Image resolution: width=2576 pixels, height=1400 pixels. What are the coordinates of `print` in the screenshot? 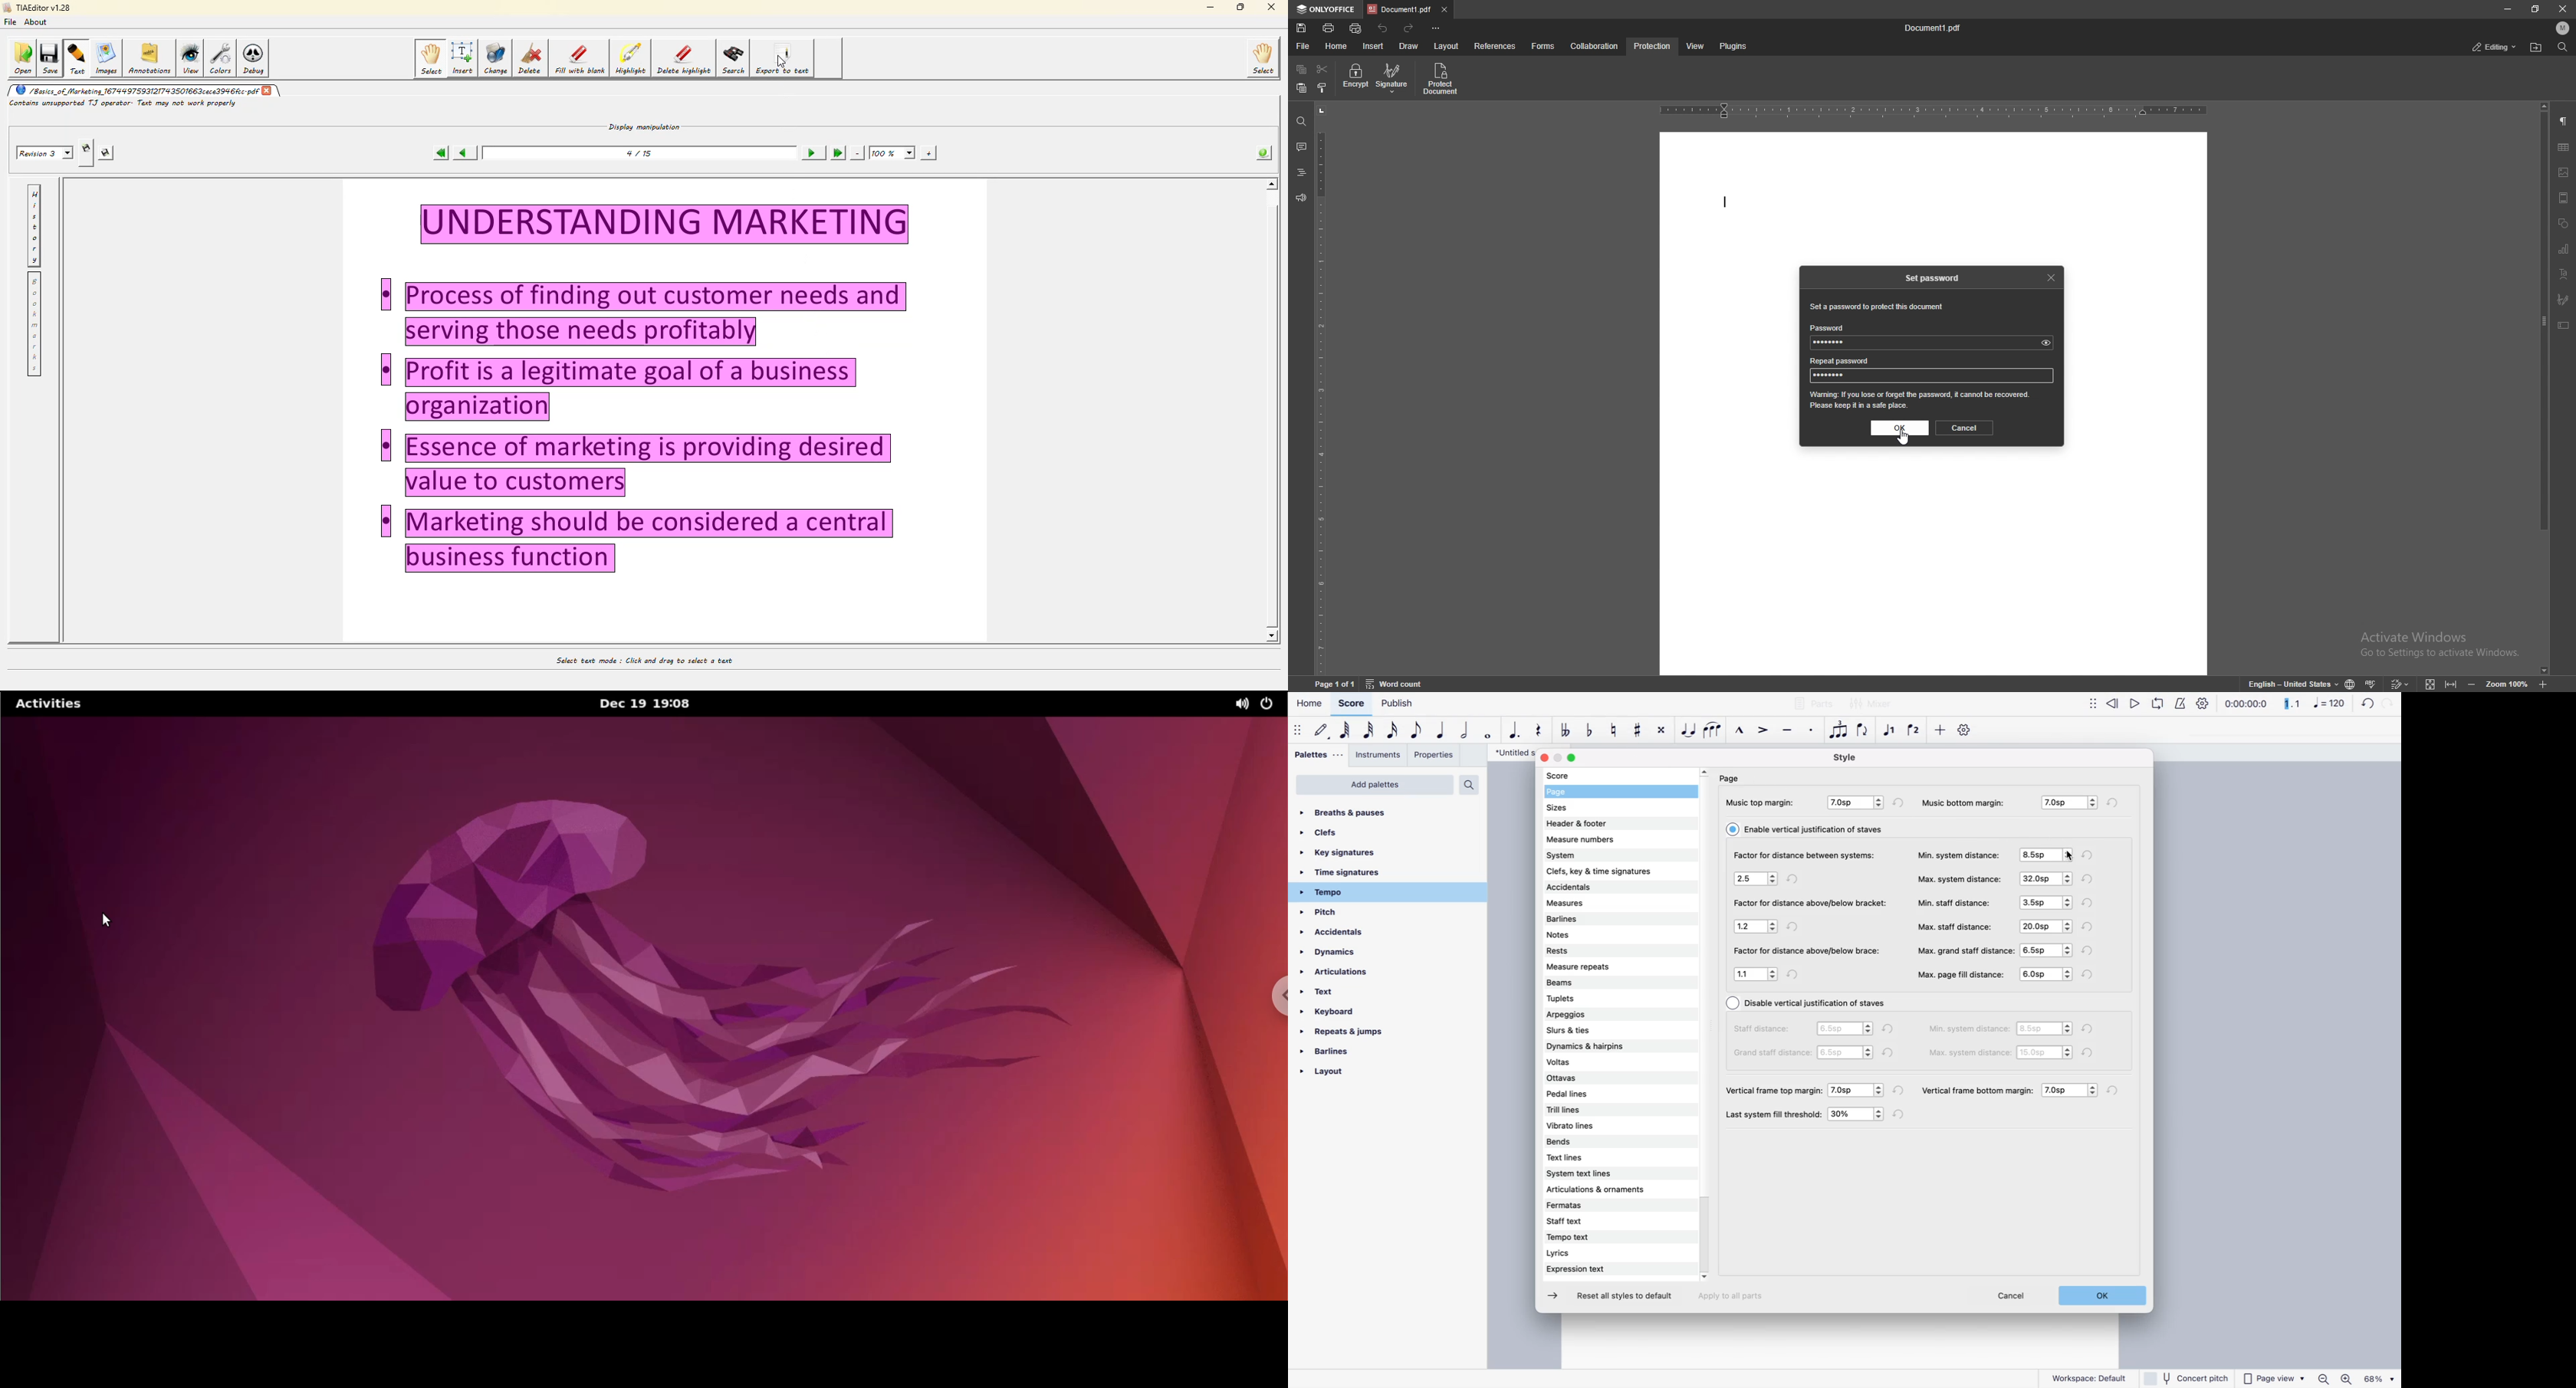 It's located at (1329, 28).